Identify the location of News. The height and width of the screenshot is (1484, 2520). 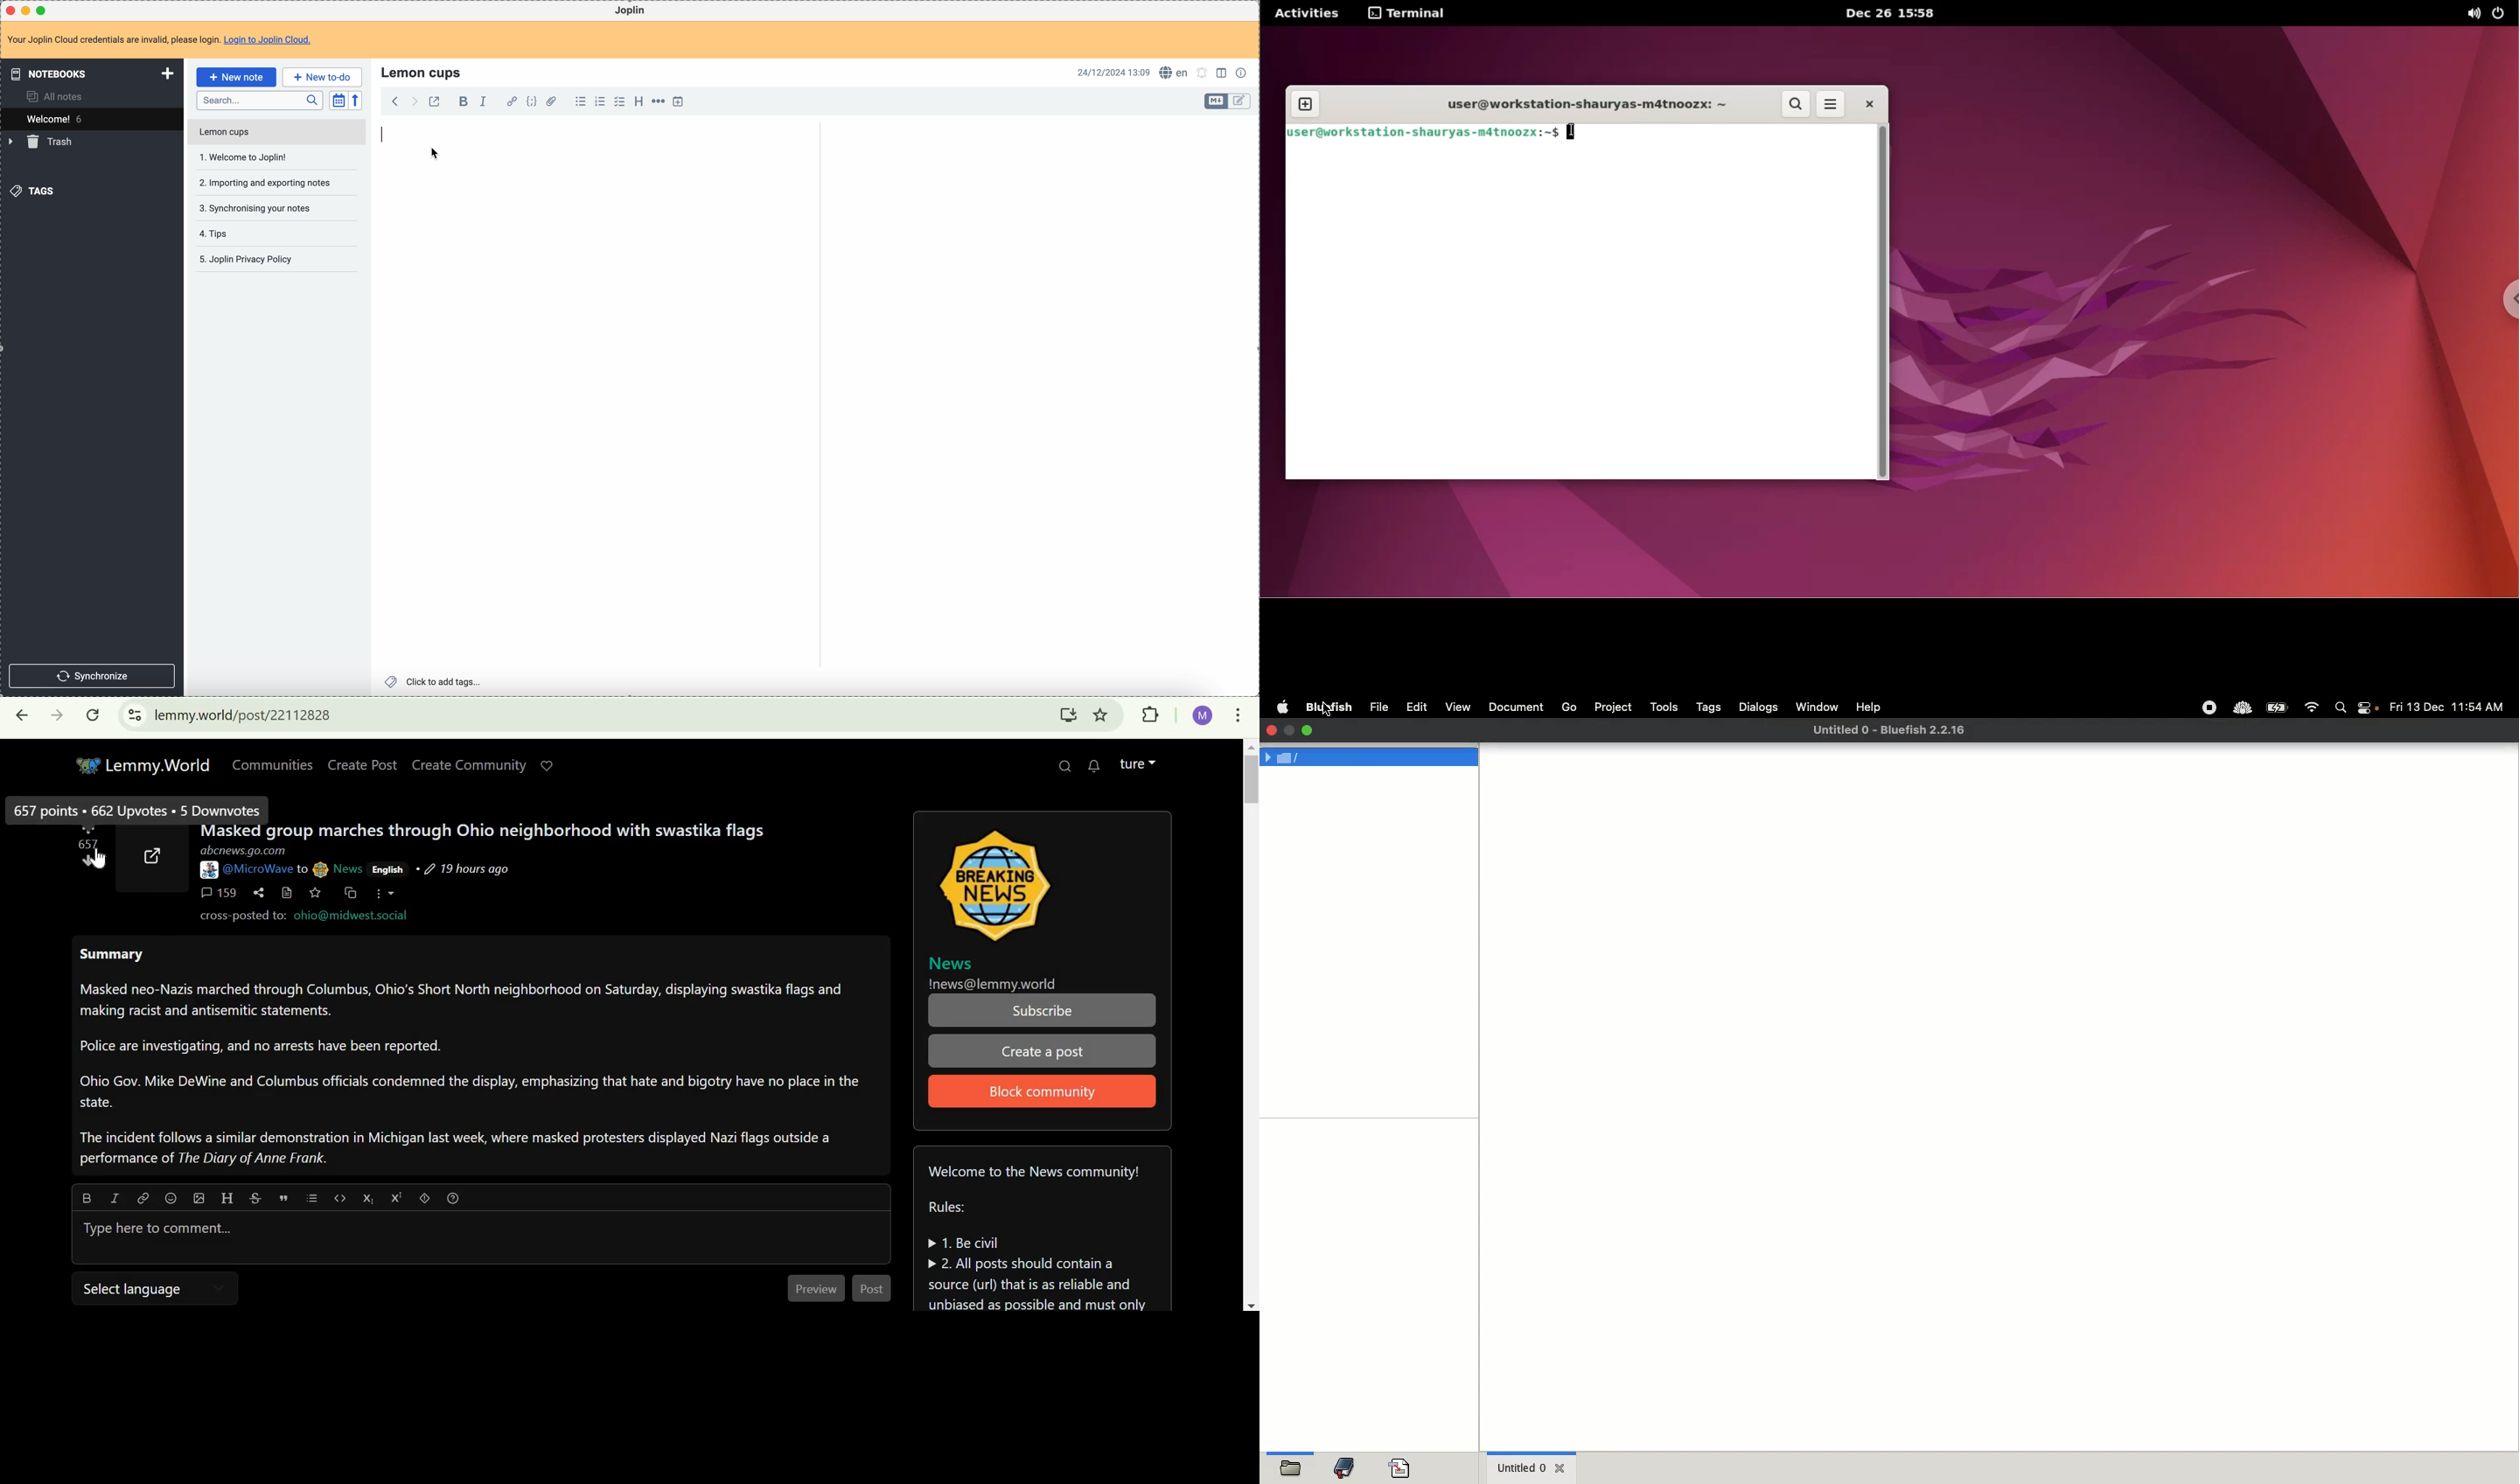
(348, 867).